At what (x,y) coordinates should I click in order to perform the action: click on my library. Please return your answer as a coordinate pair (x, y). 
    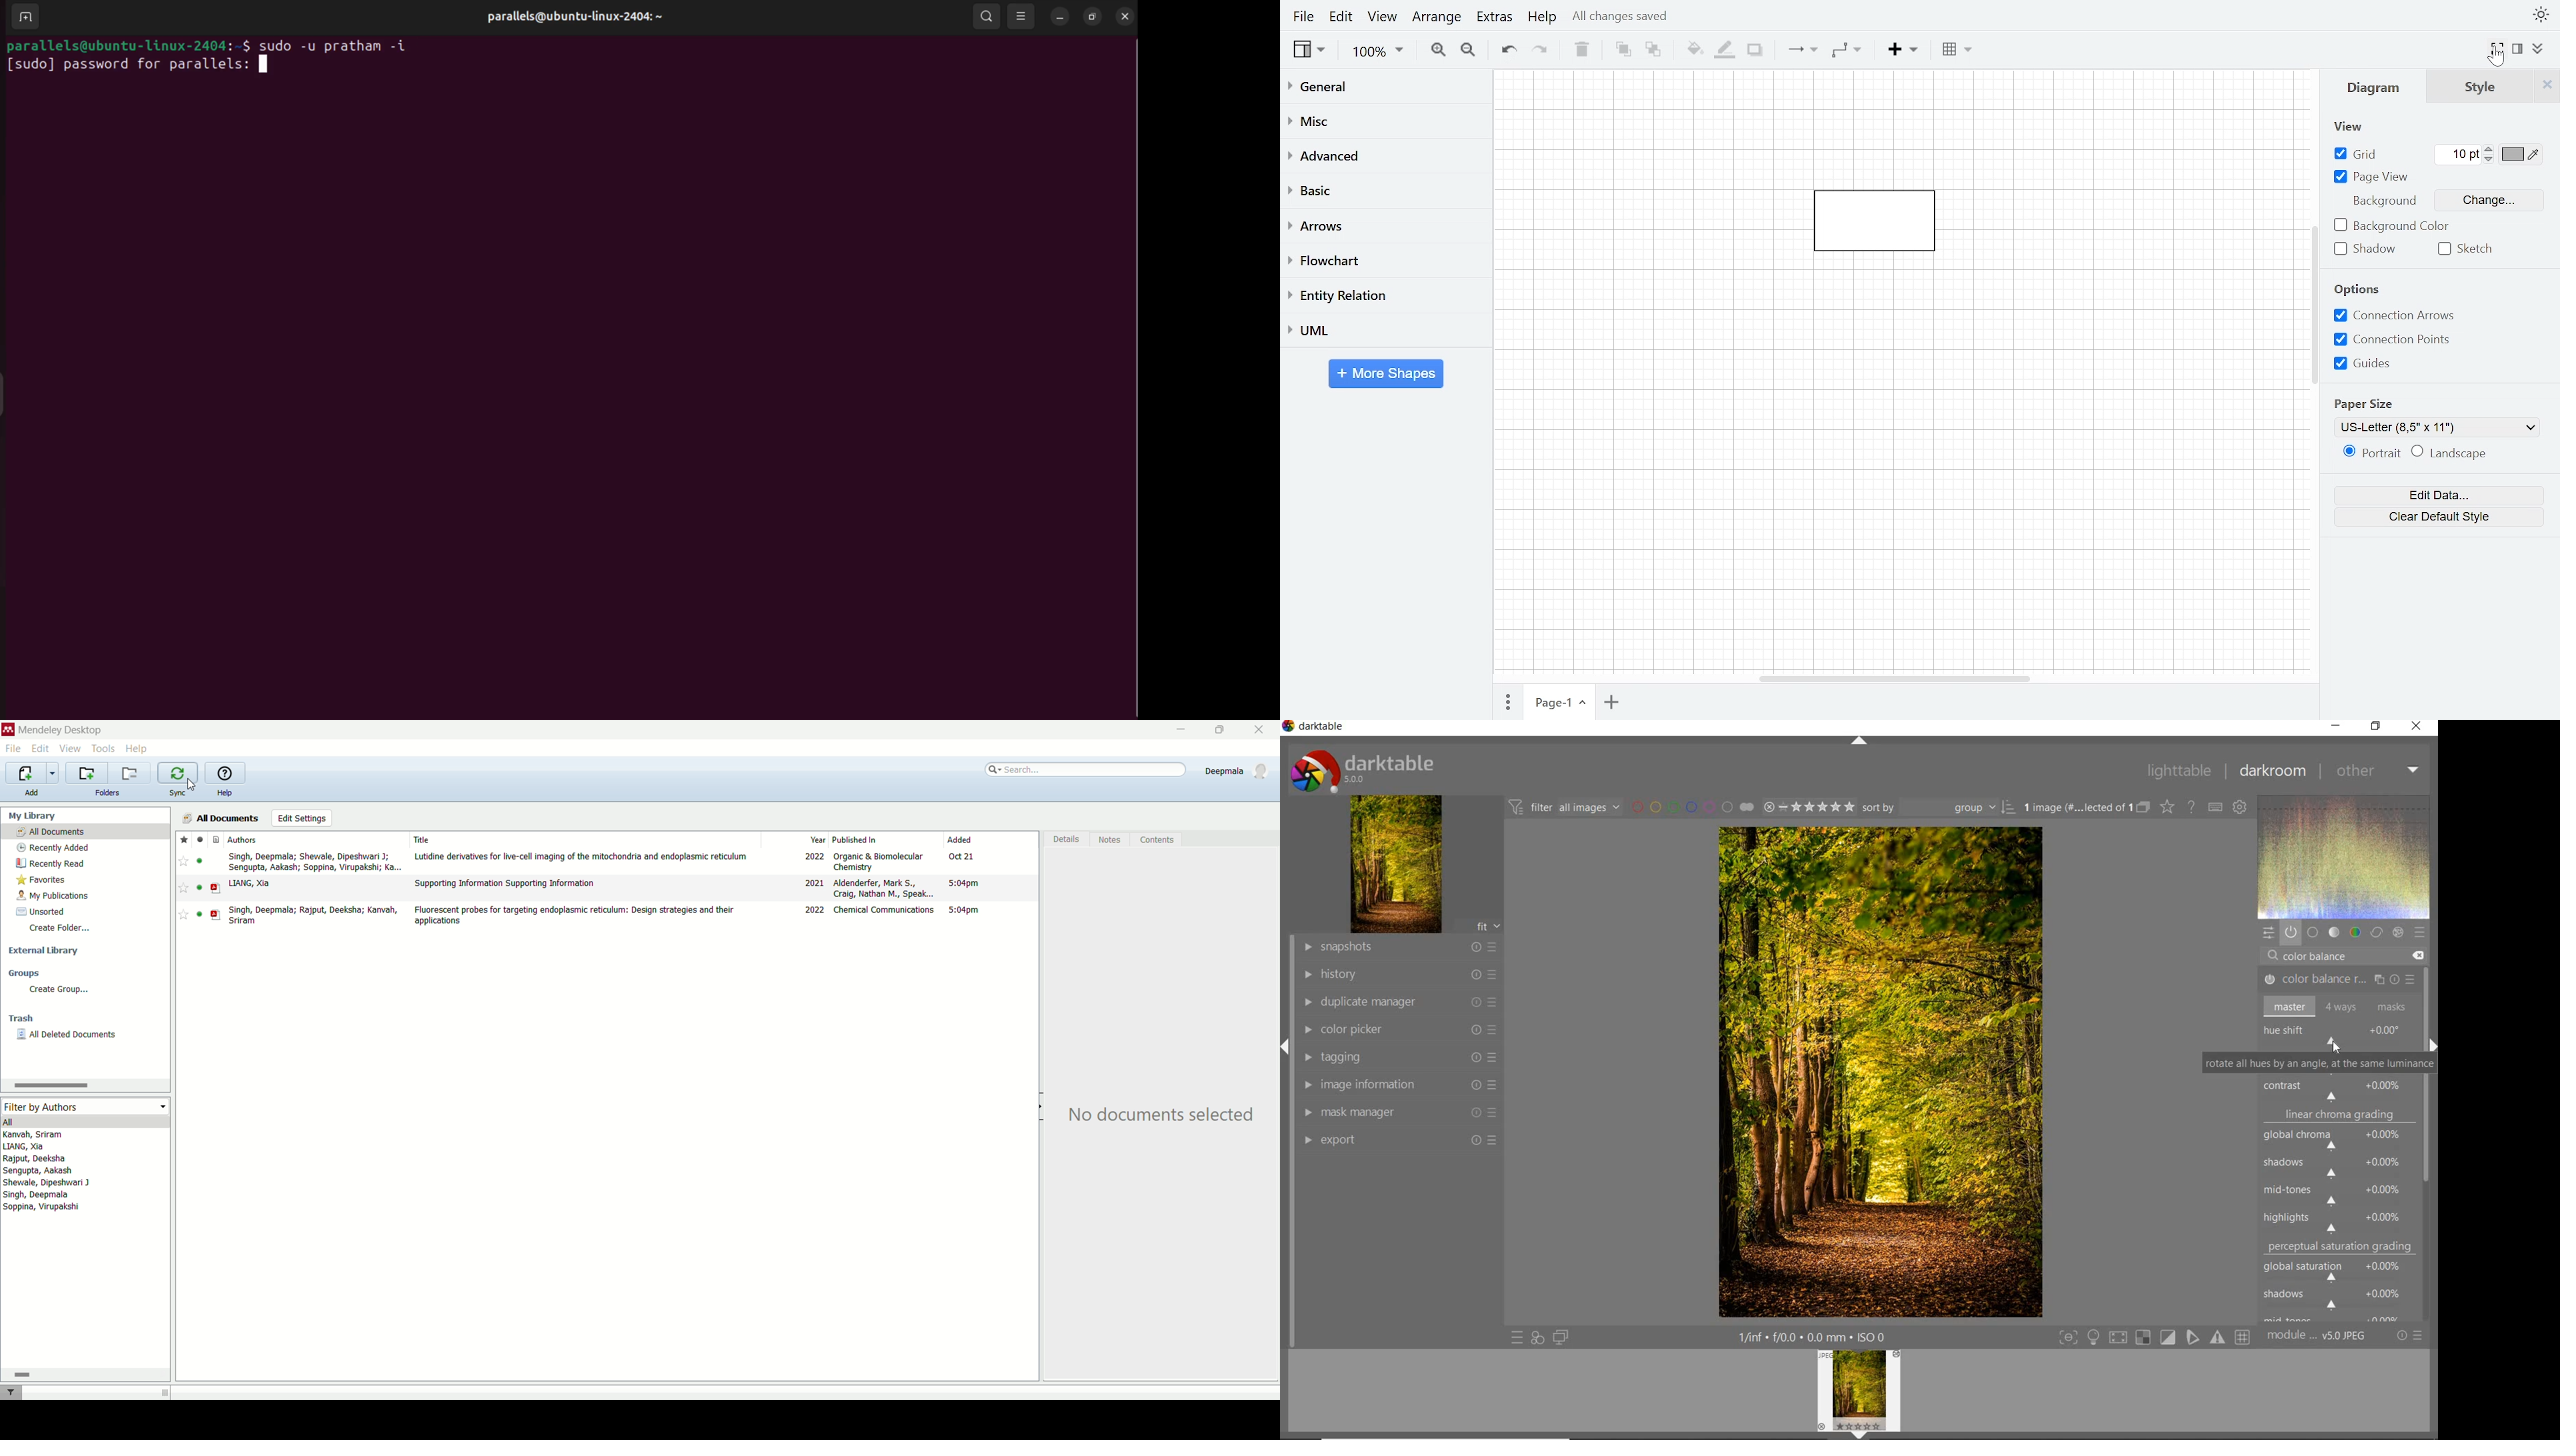
    Looking at the image, I should click on (32, 817).